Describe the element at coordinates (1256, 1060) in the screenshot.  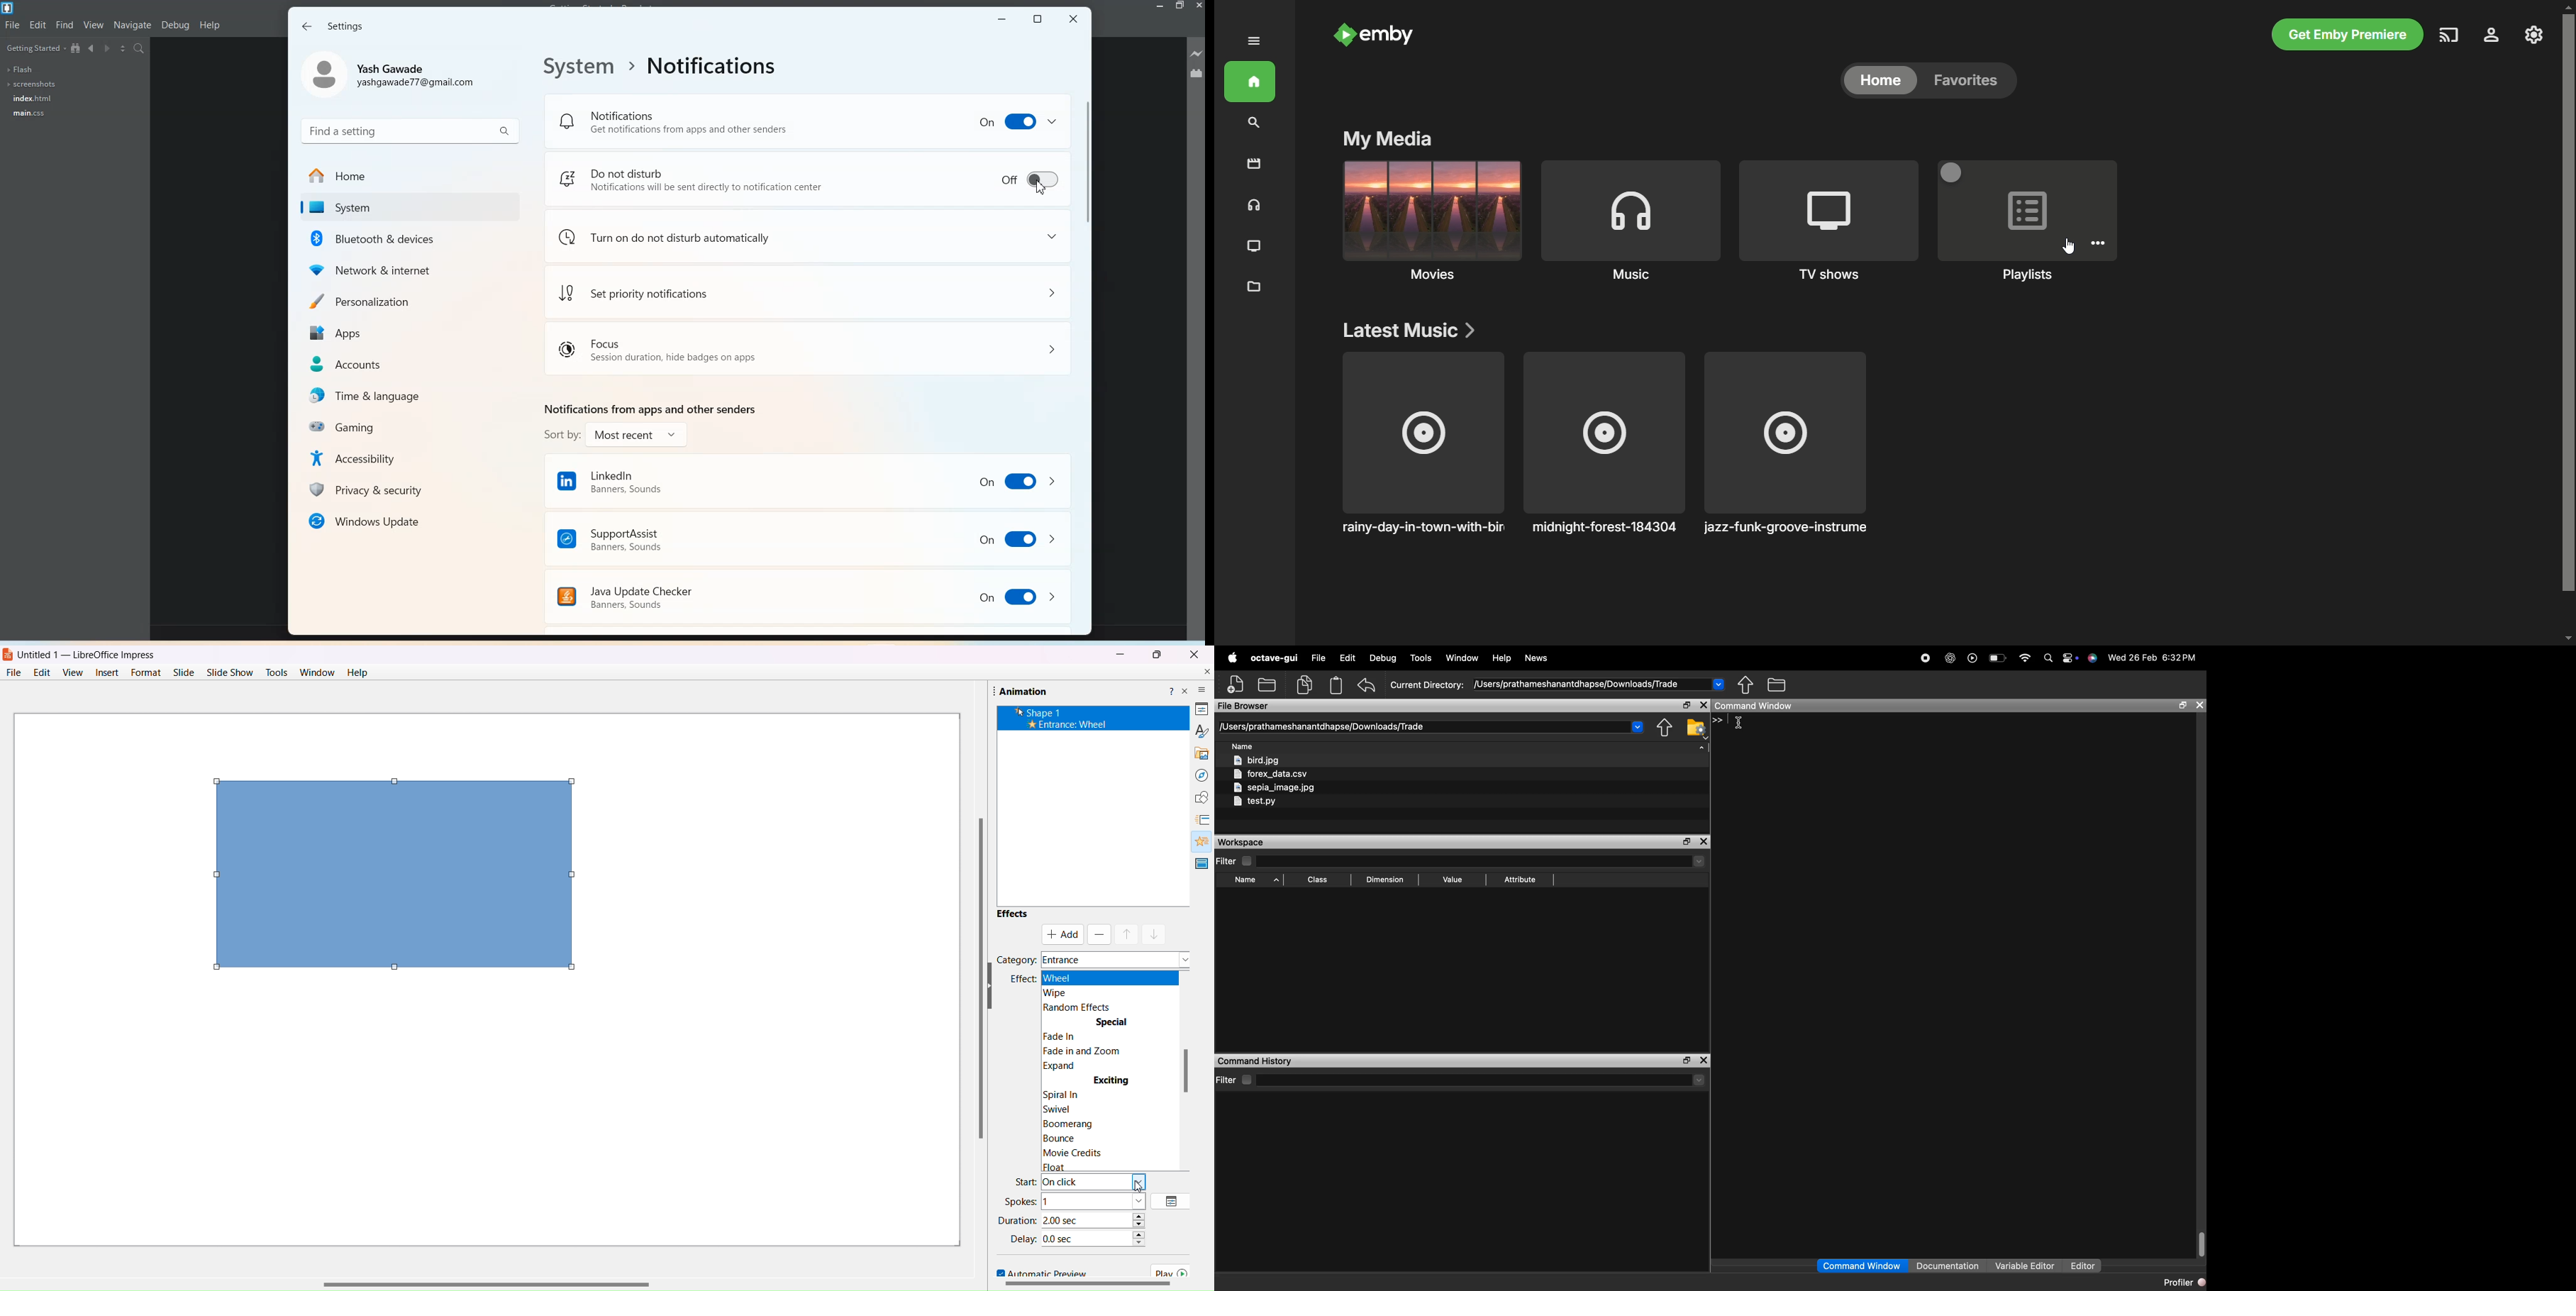
I see `command history` at that location.